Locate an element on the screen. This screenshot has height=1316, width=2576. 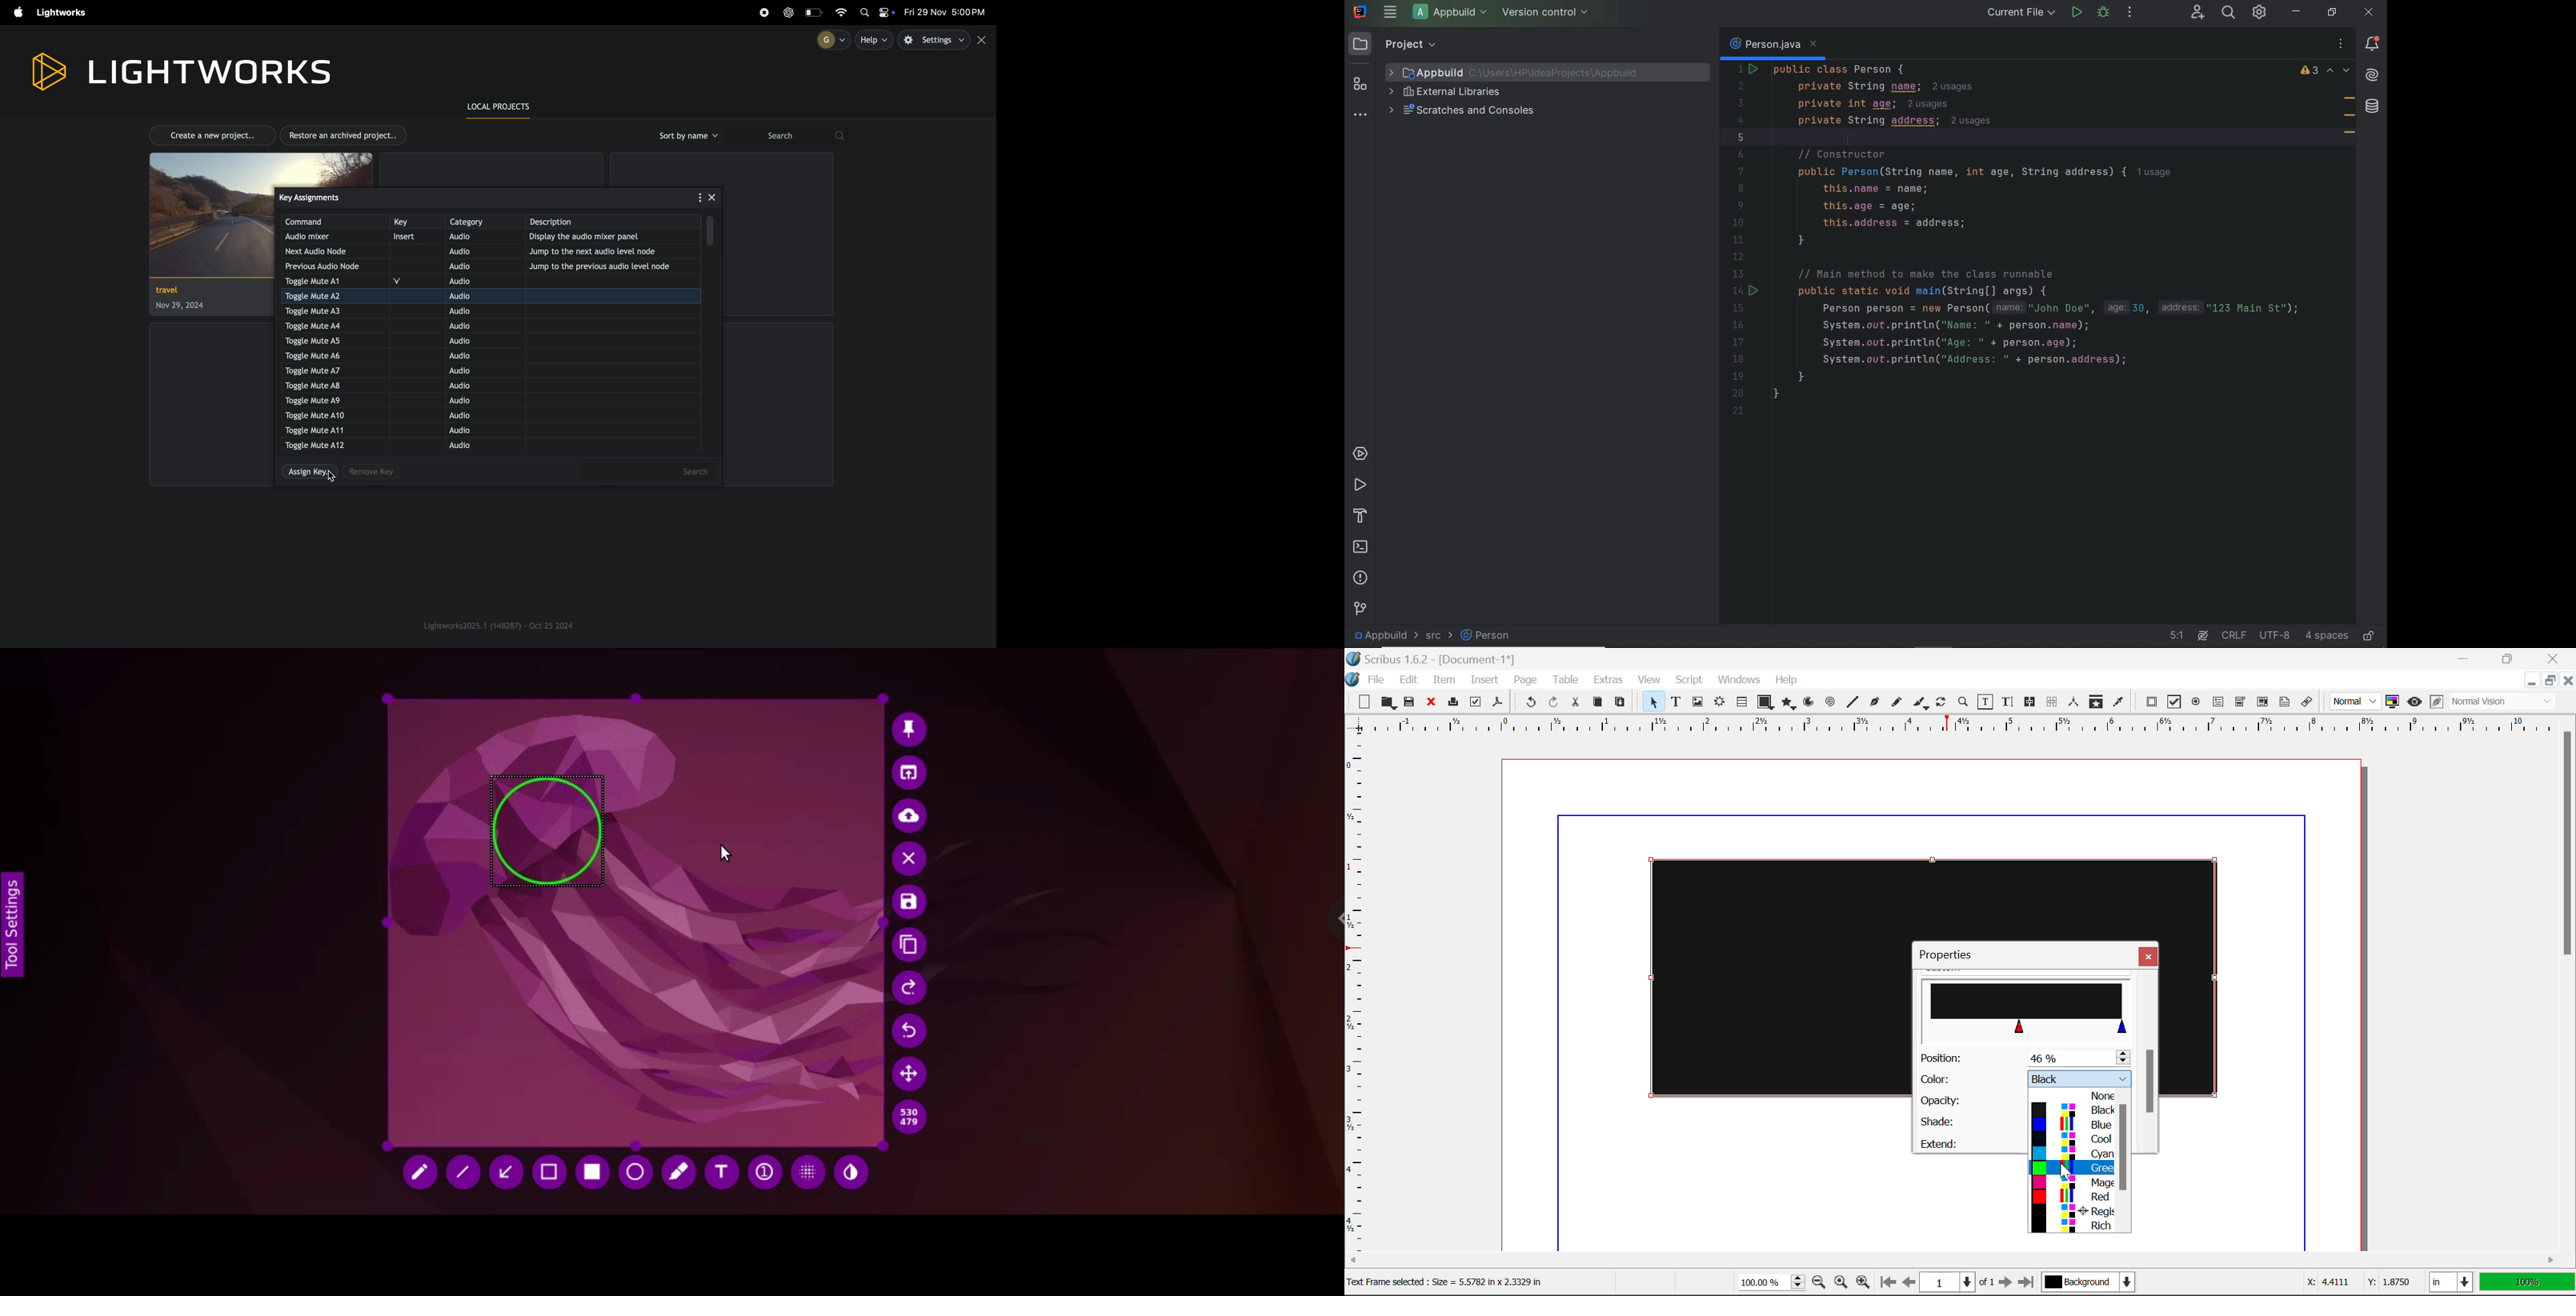
cursor is located at coordinates (727, 853).